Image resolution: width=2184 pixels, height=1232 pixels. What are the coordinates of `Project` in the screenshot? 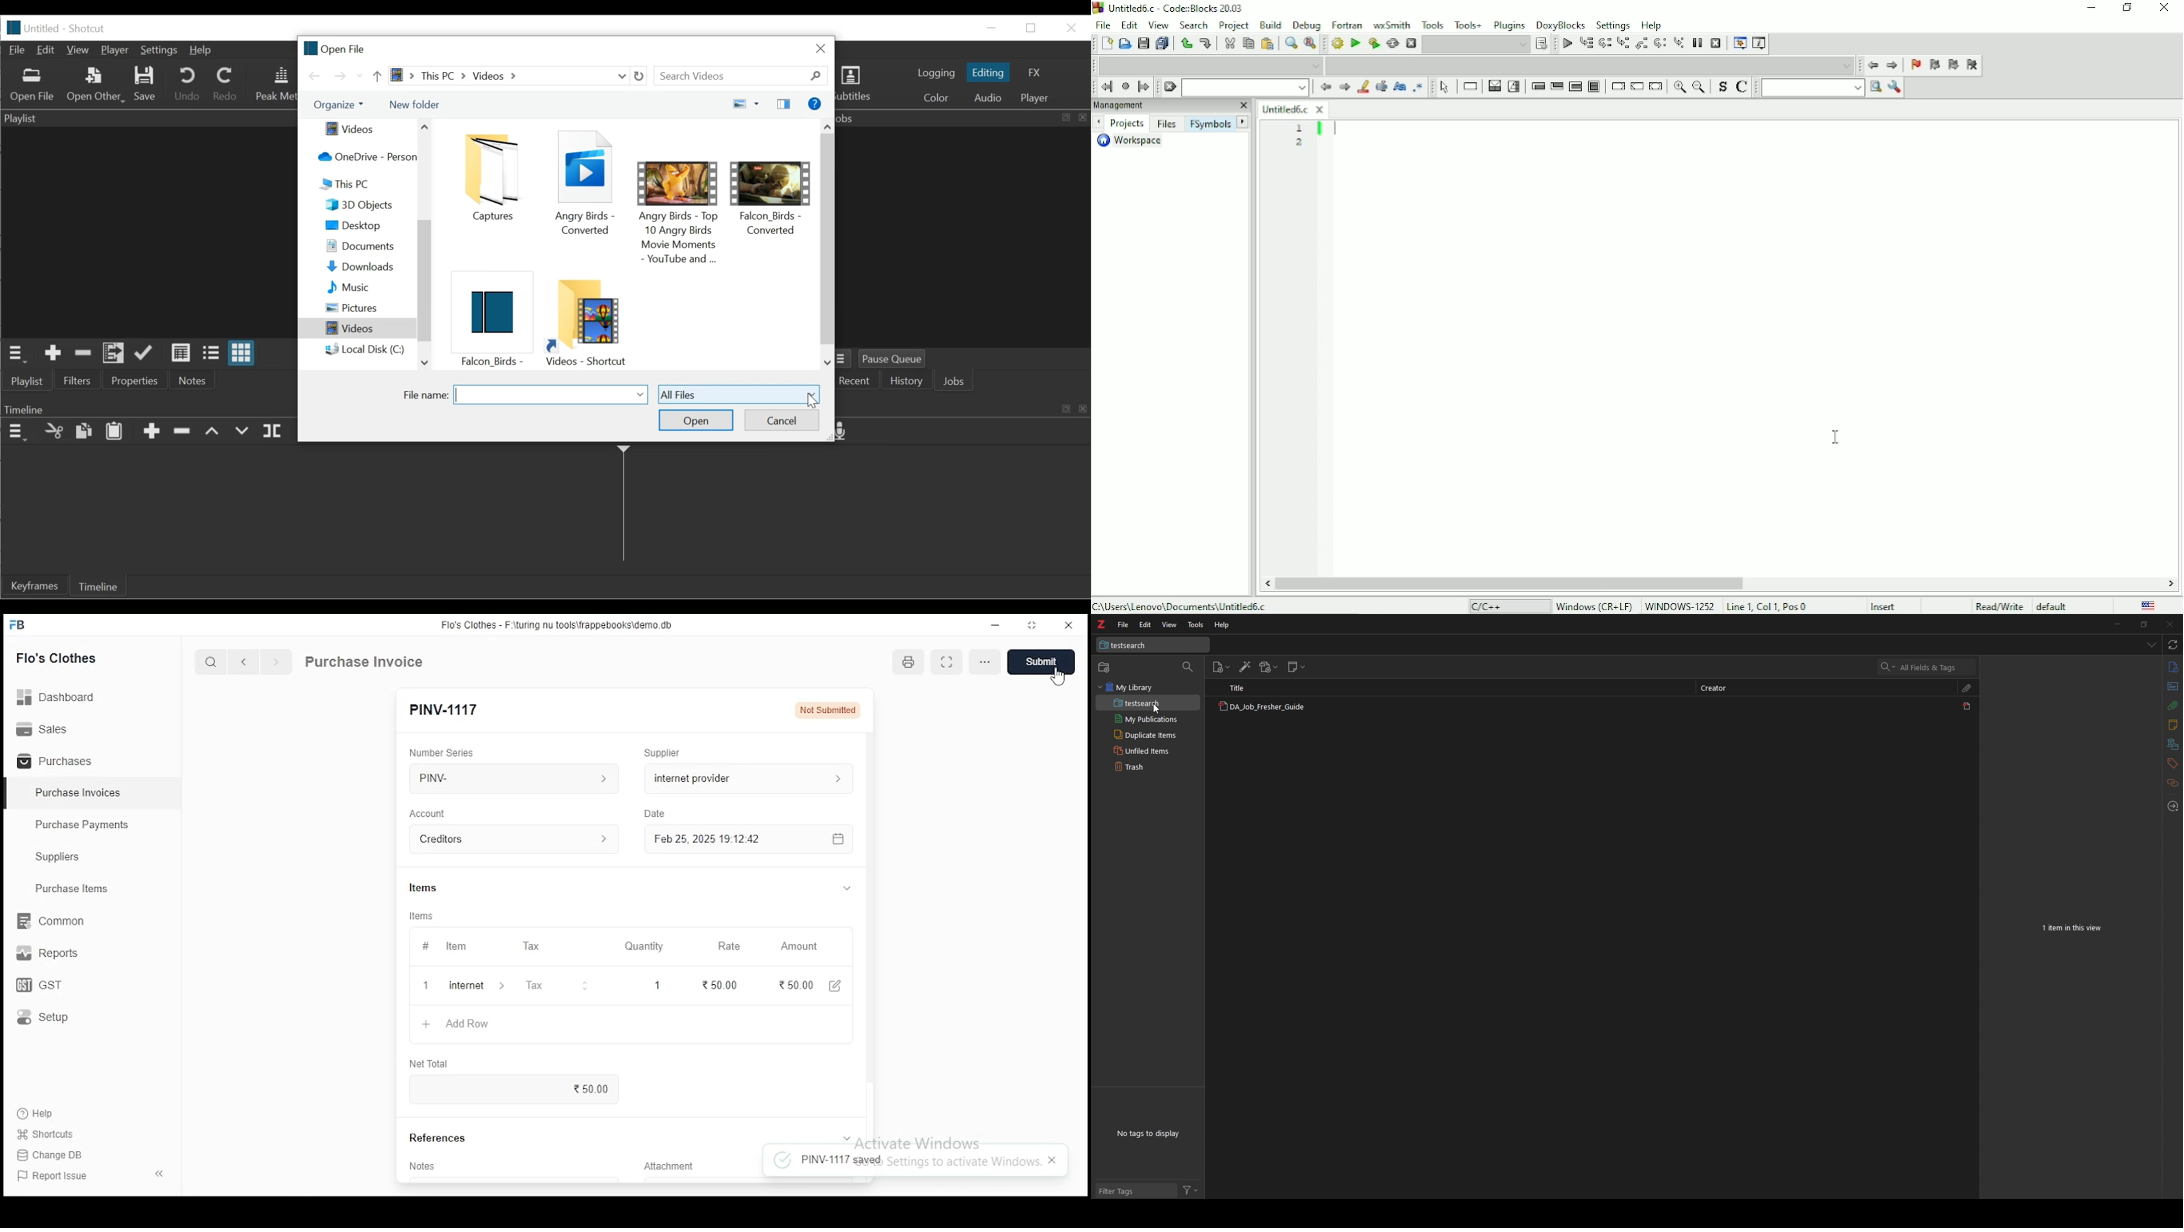 It's located at (1234, 25).